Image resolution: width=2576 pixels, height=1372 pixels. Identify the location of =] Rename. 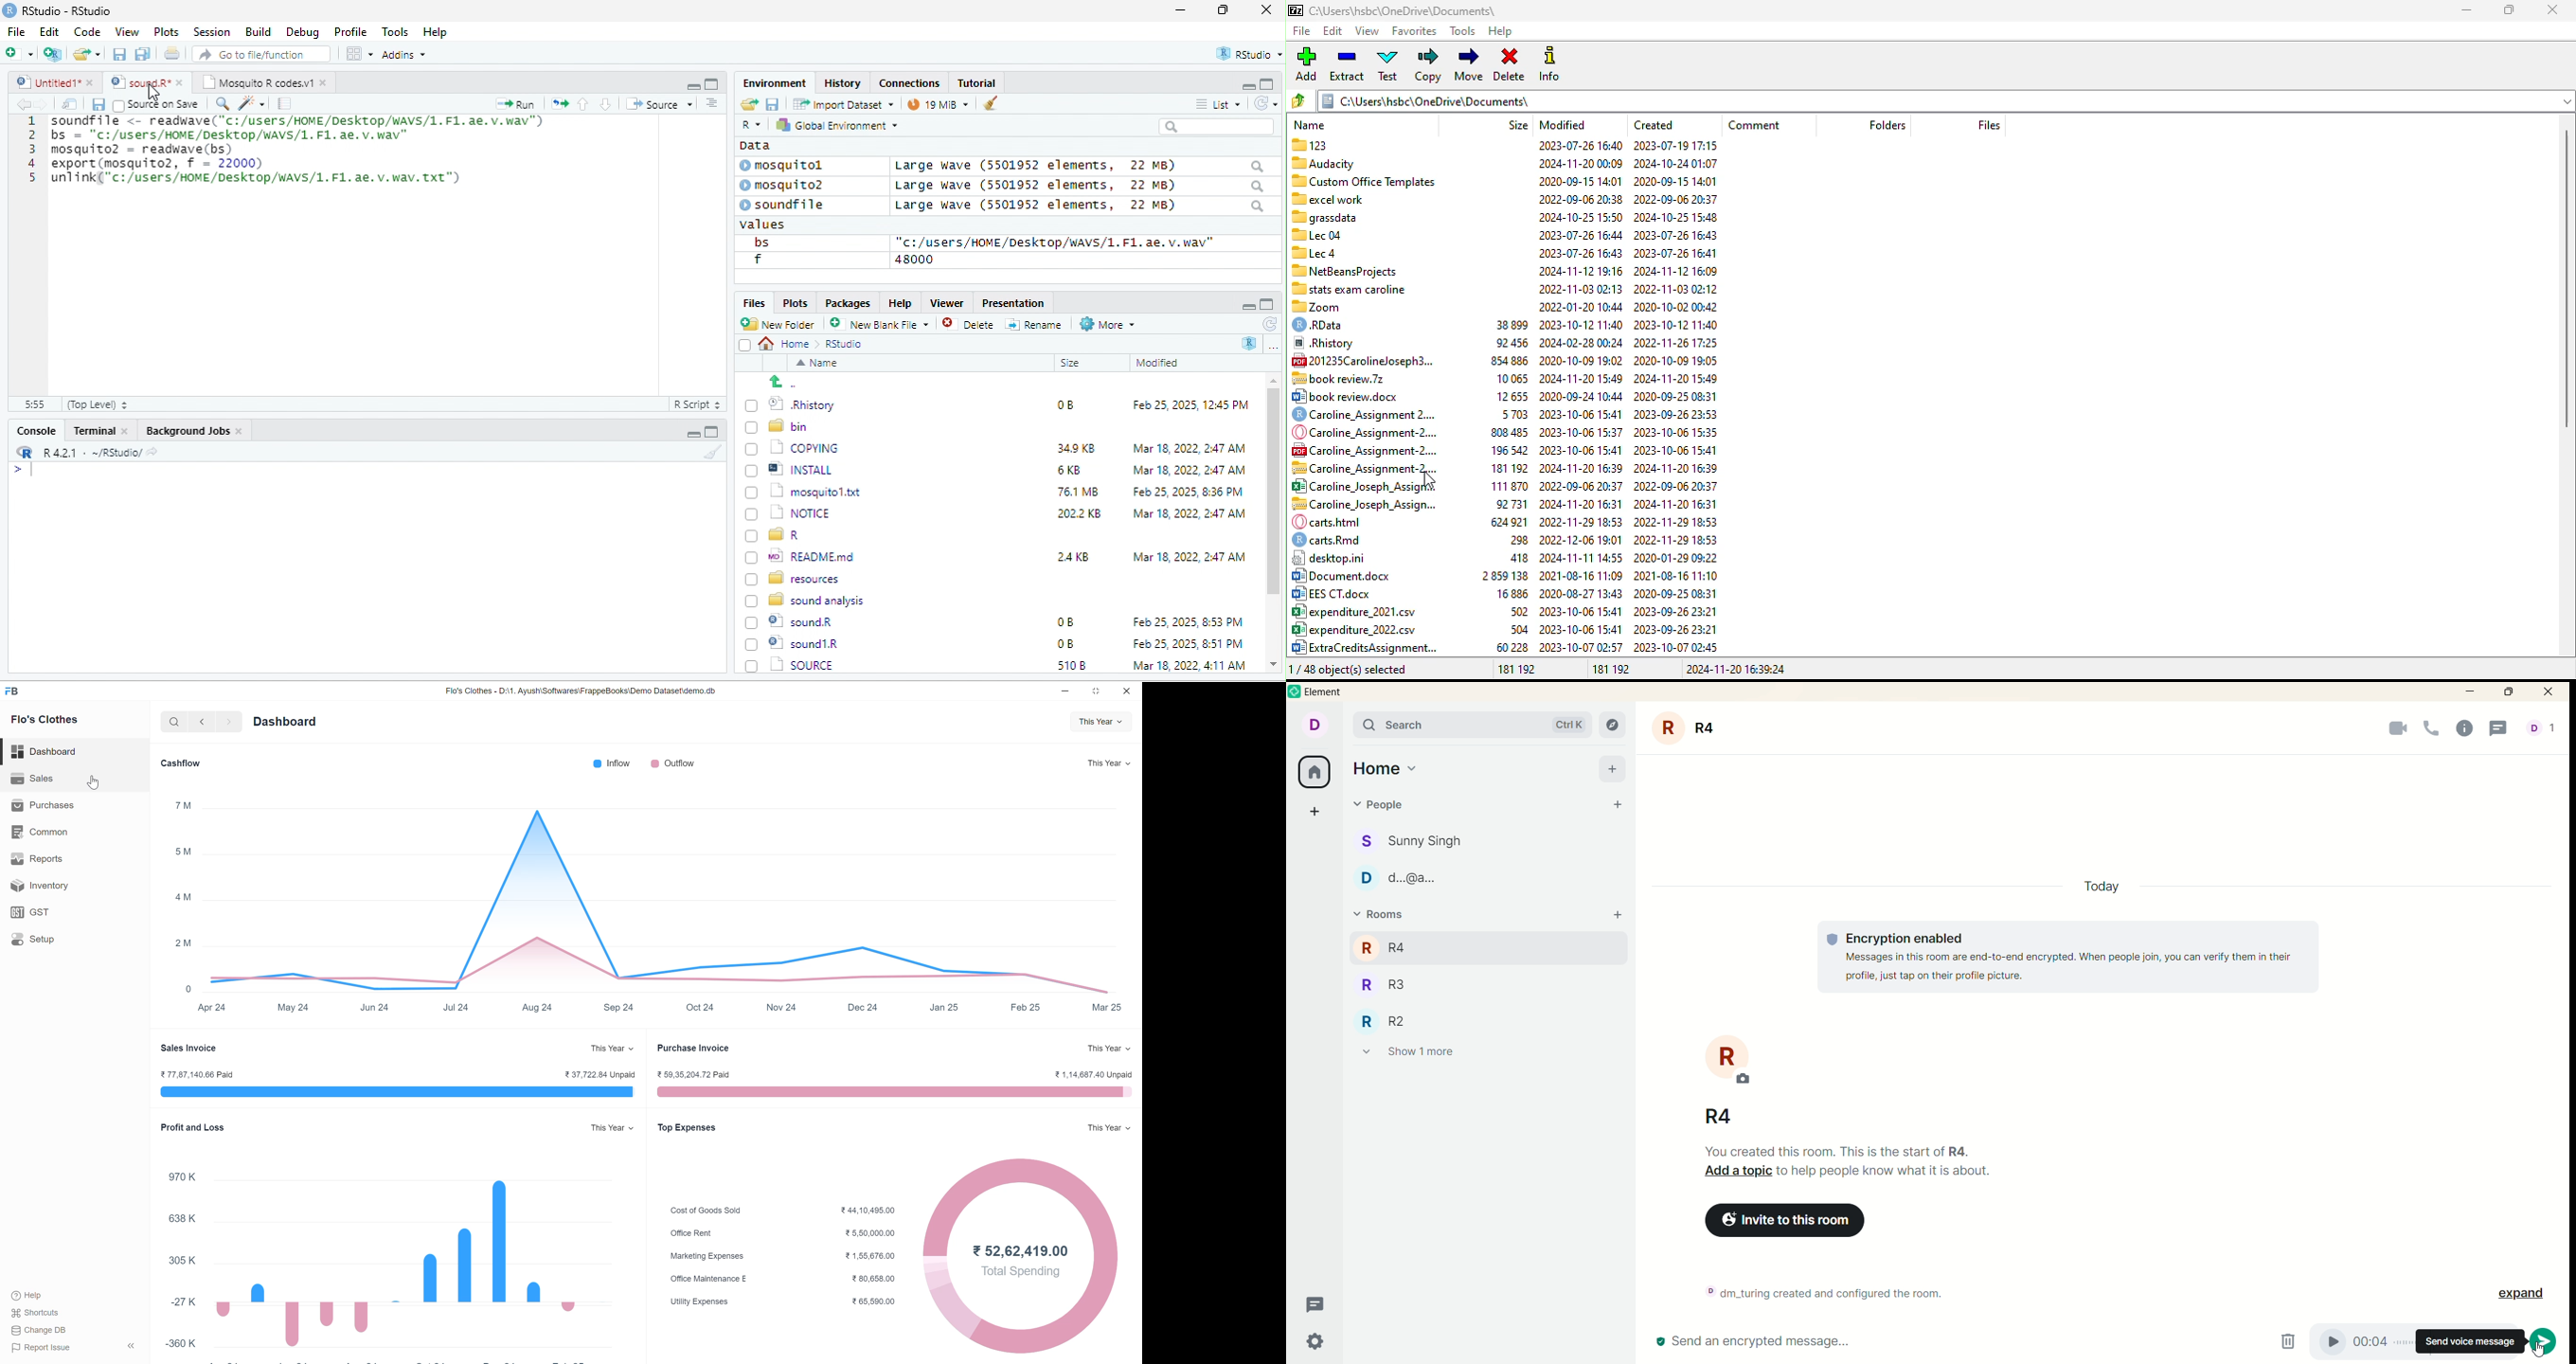
(1035, 324).